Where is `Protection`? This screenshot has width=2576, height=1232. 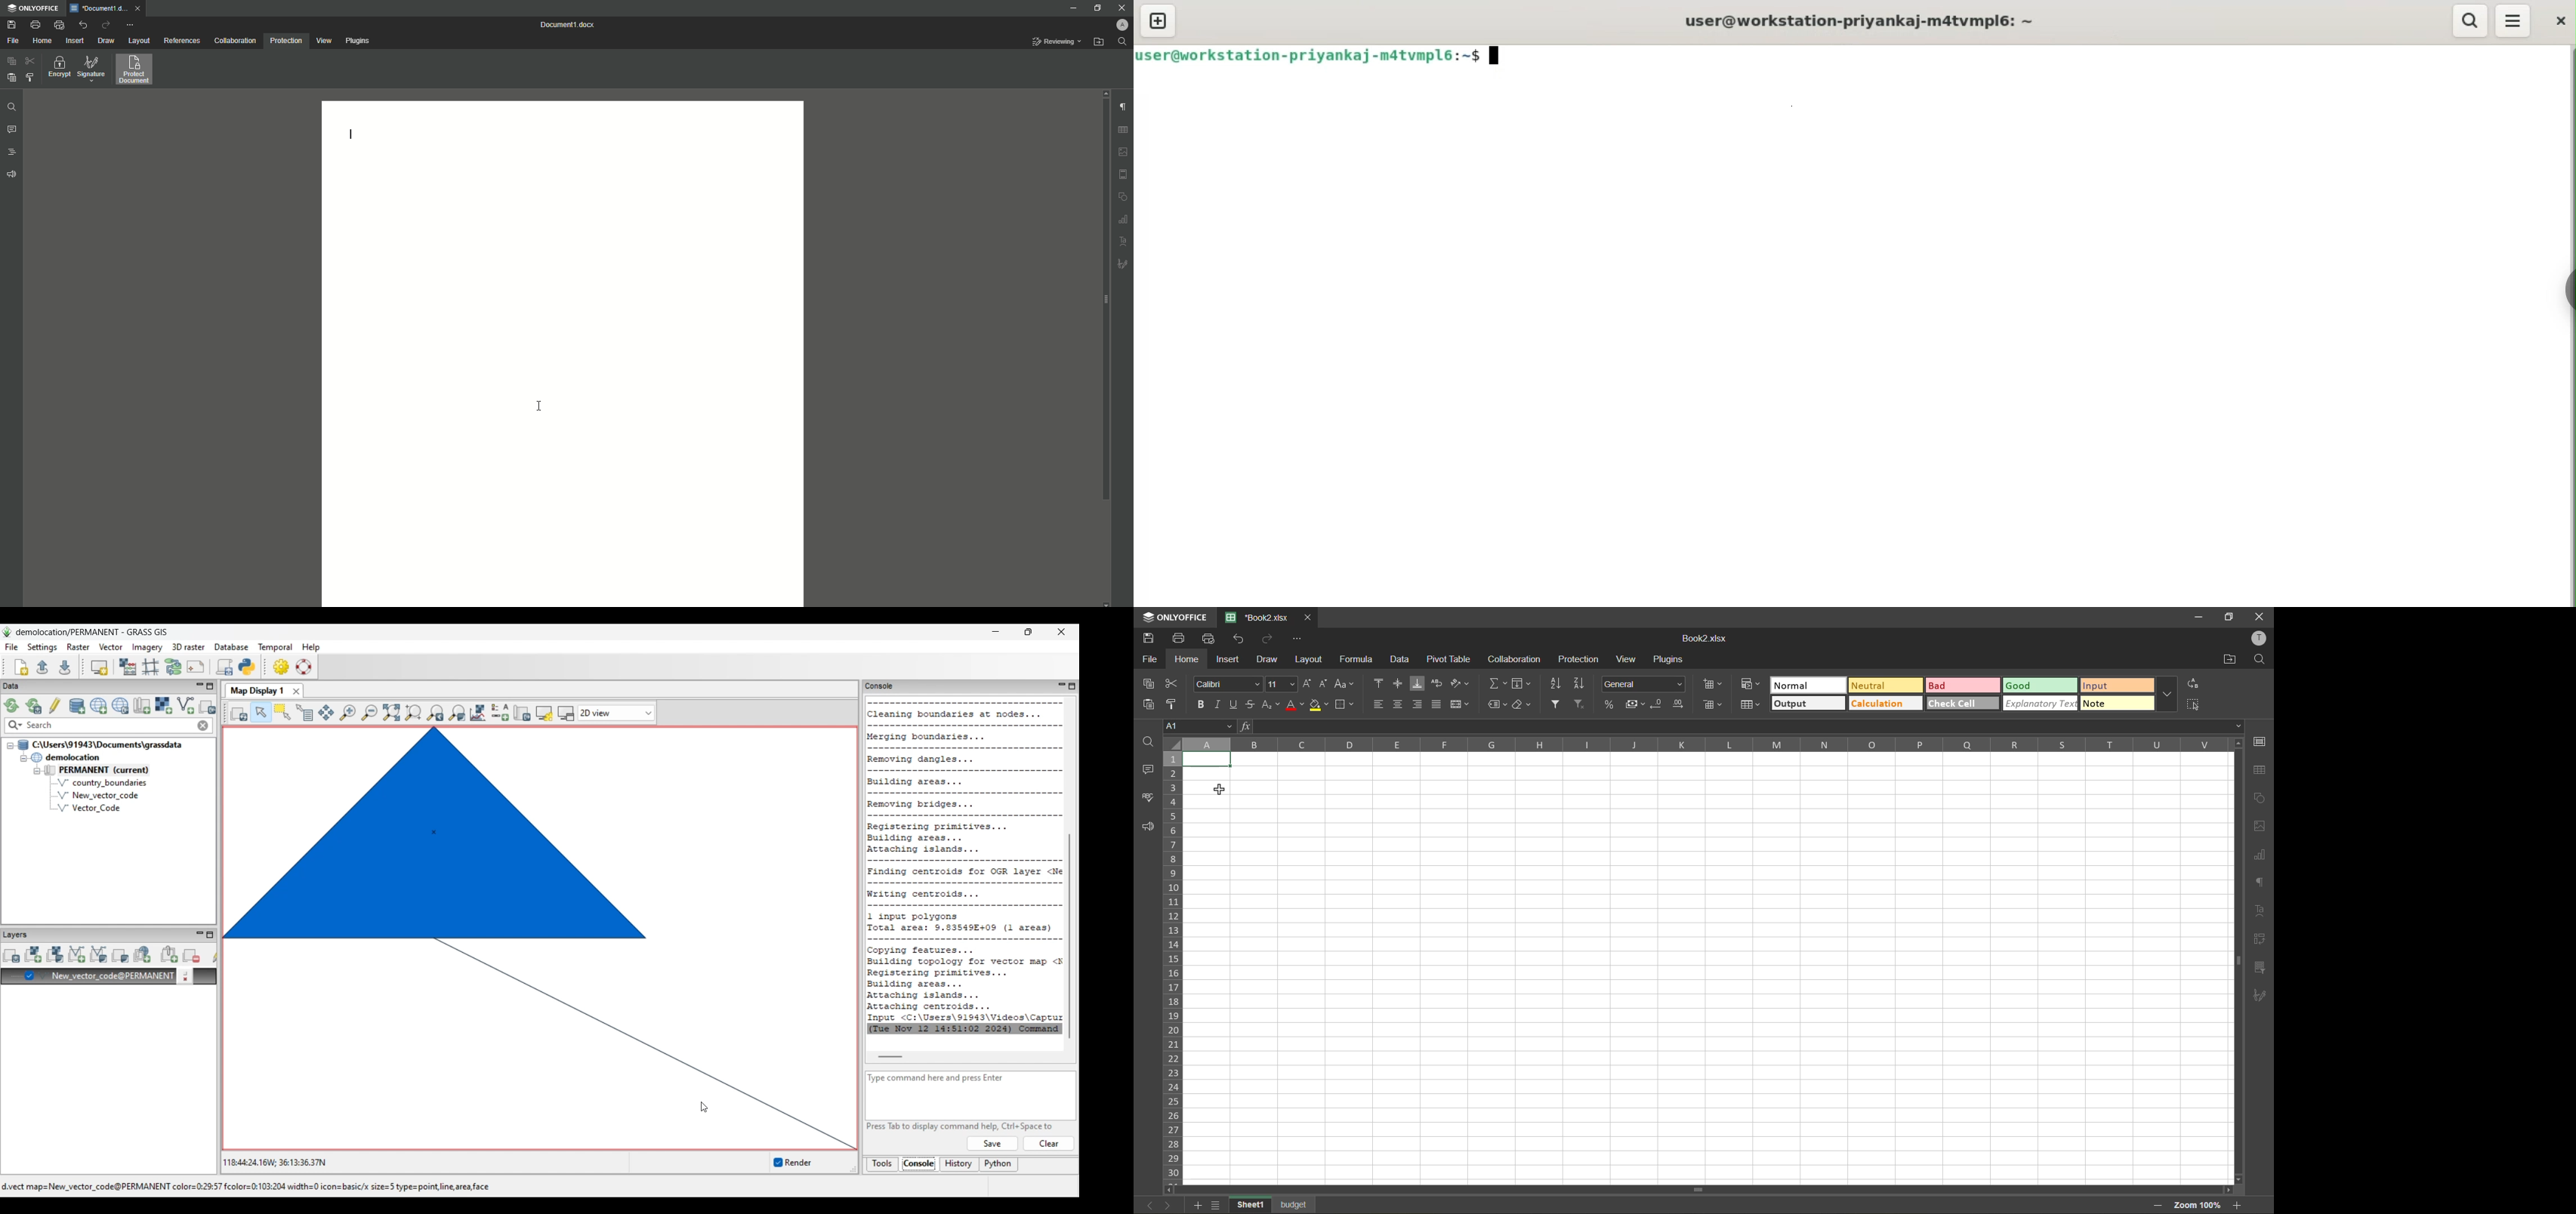
Protection is located at coordinates (286, 41).